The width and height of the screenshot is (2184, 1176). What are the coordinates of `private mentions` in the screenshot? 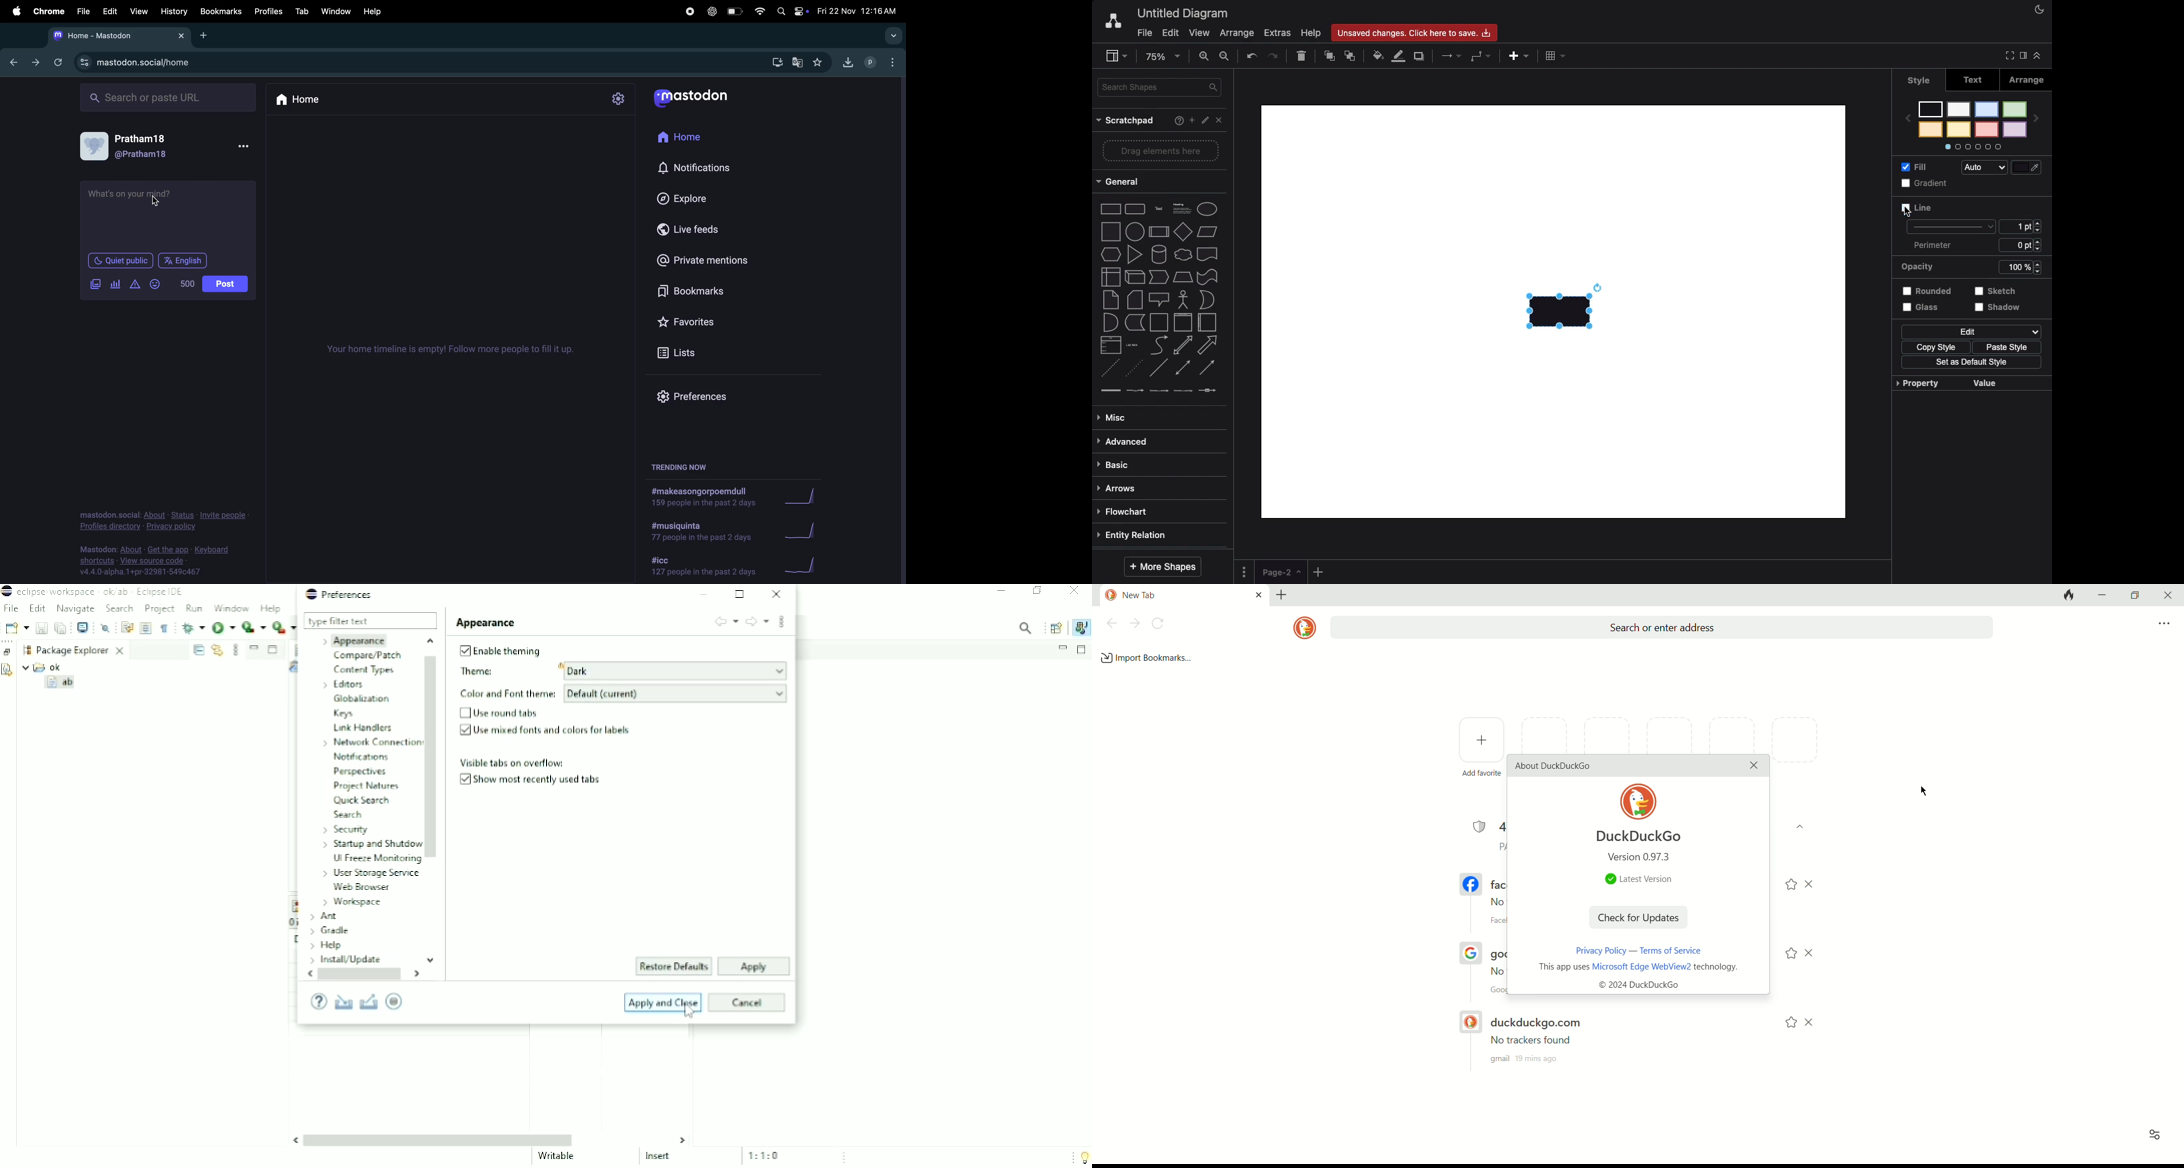 It's located at (703, 260).